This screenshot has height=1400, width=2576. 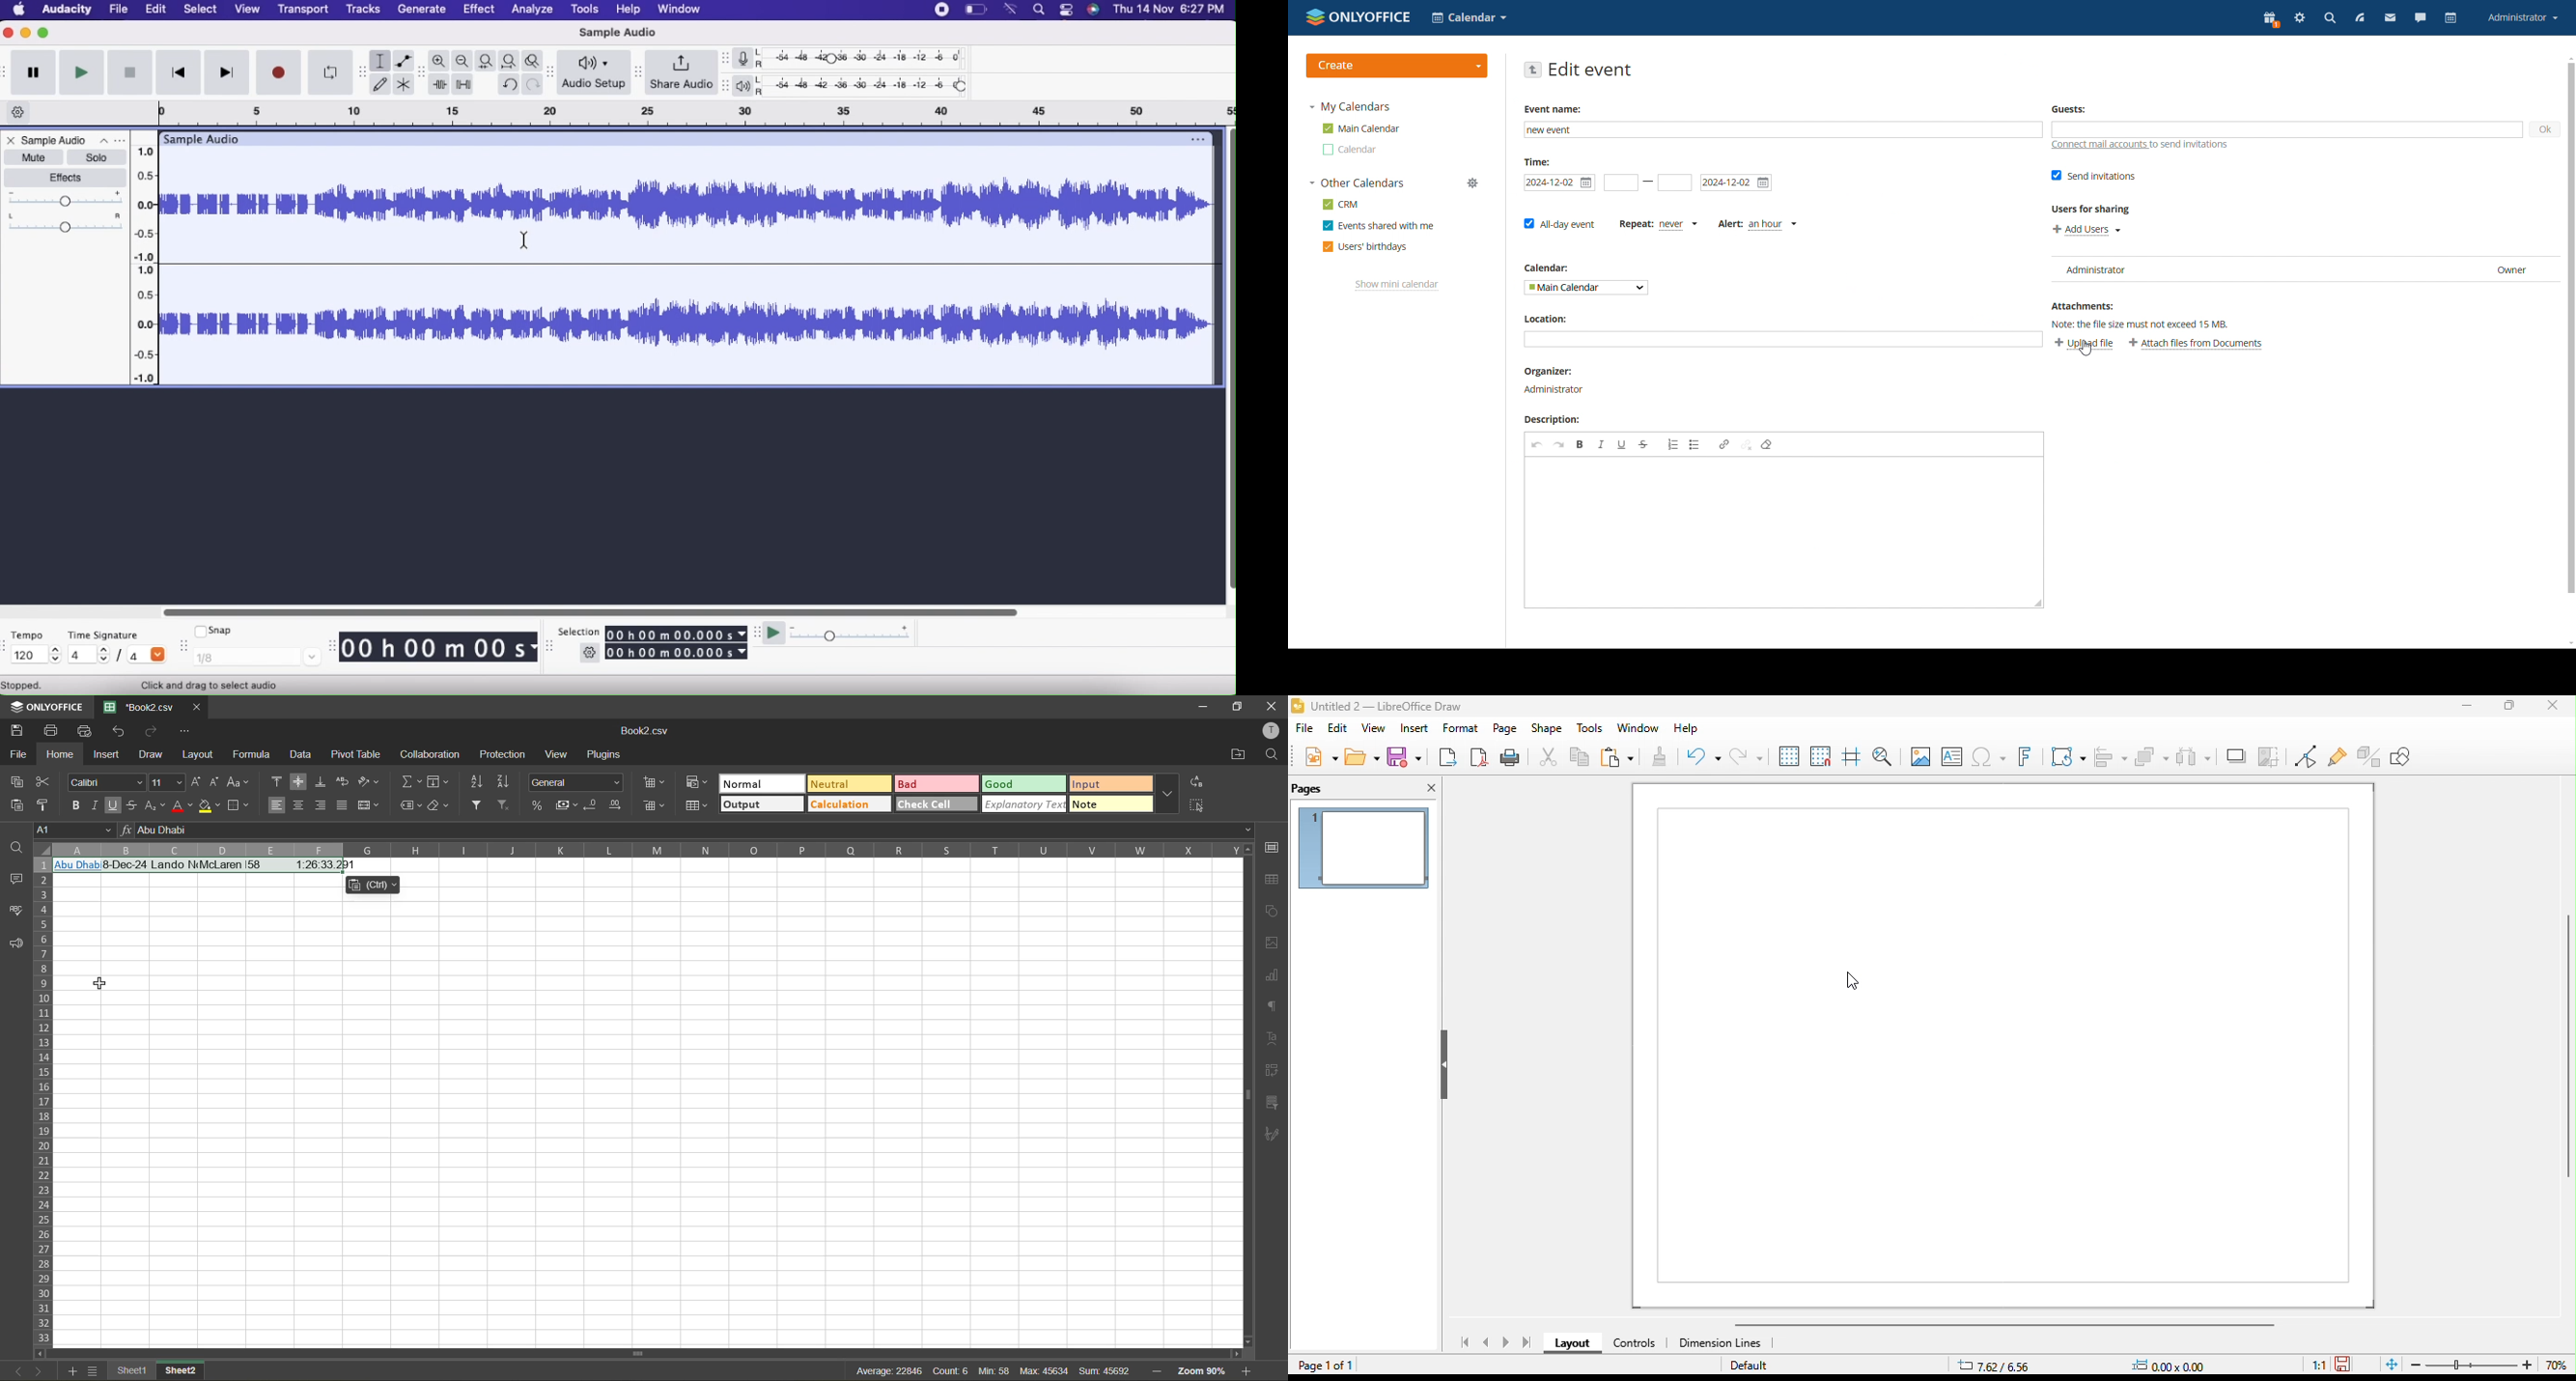 What do you see at coordinates (645, 850) in the screenshot?
I see `column names` at bounding box center [645, 850].